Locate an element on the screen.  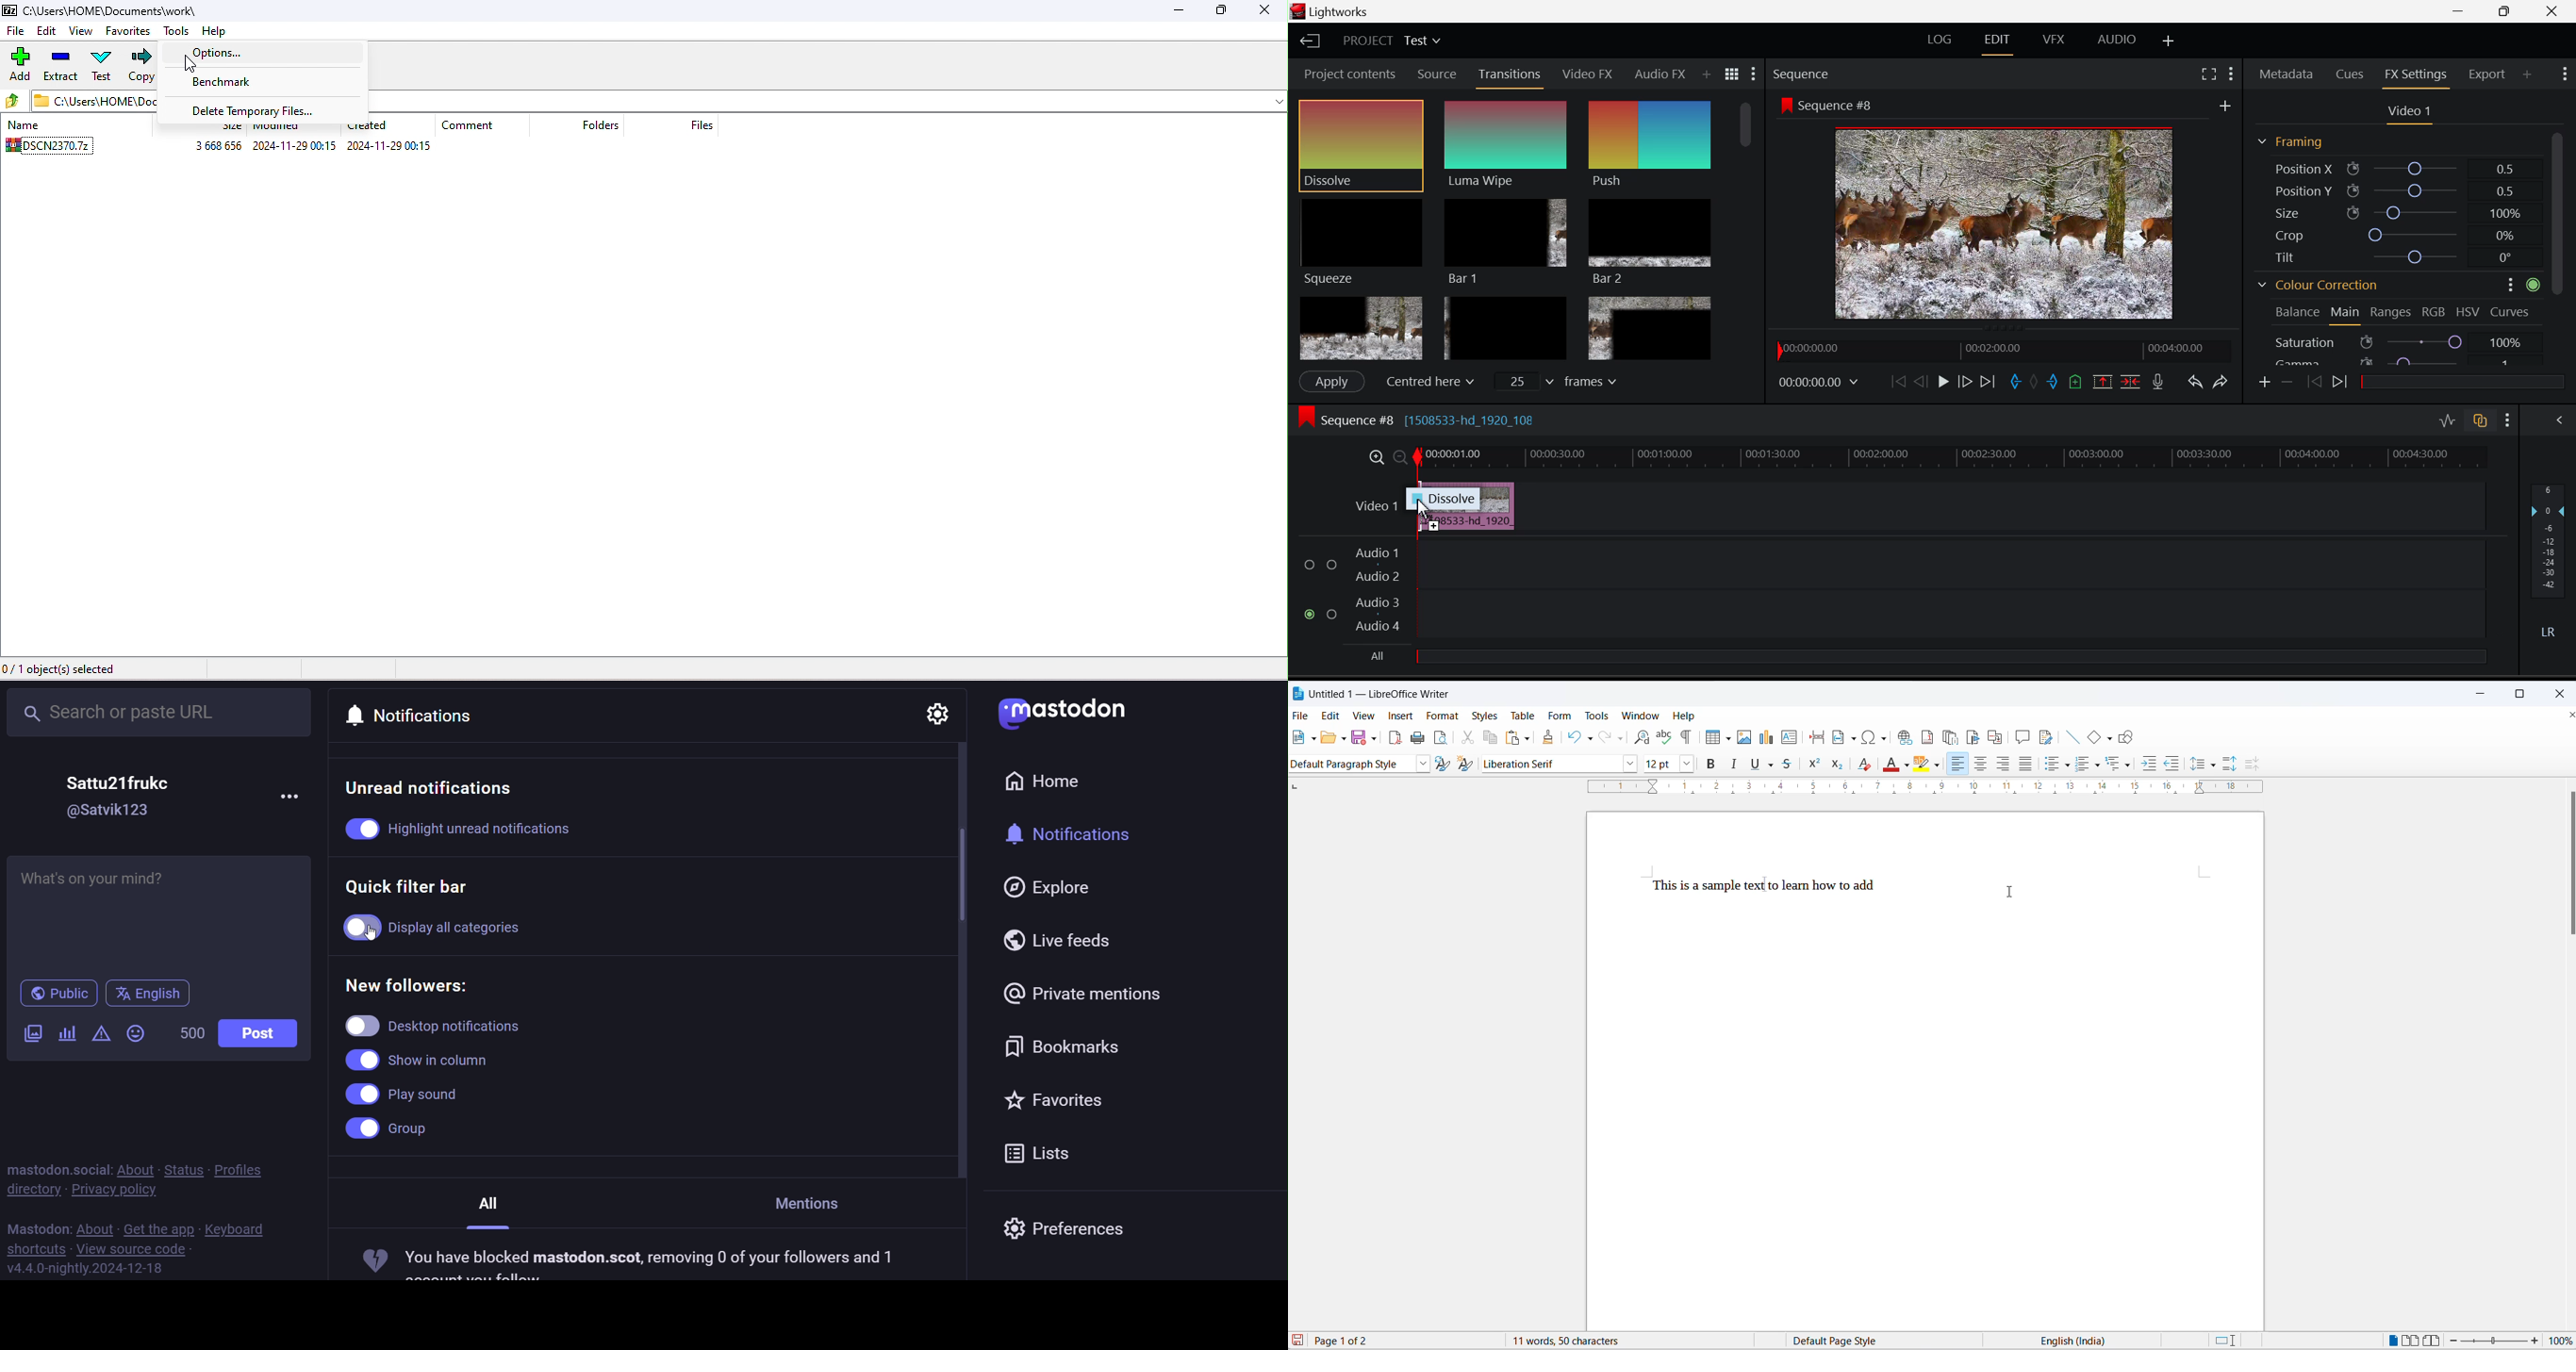
image/video is located at coordinates (31, 1035).